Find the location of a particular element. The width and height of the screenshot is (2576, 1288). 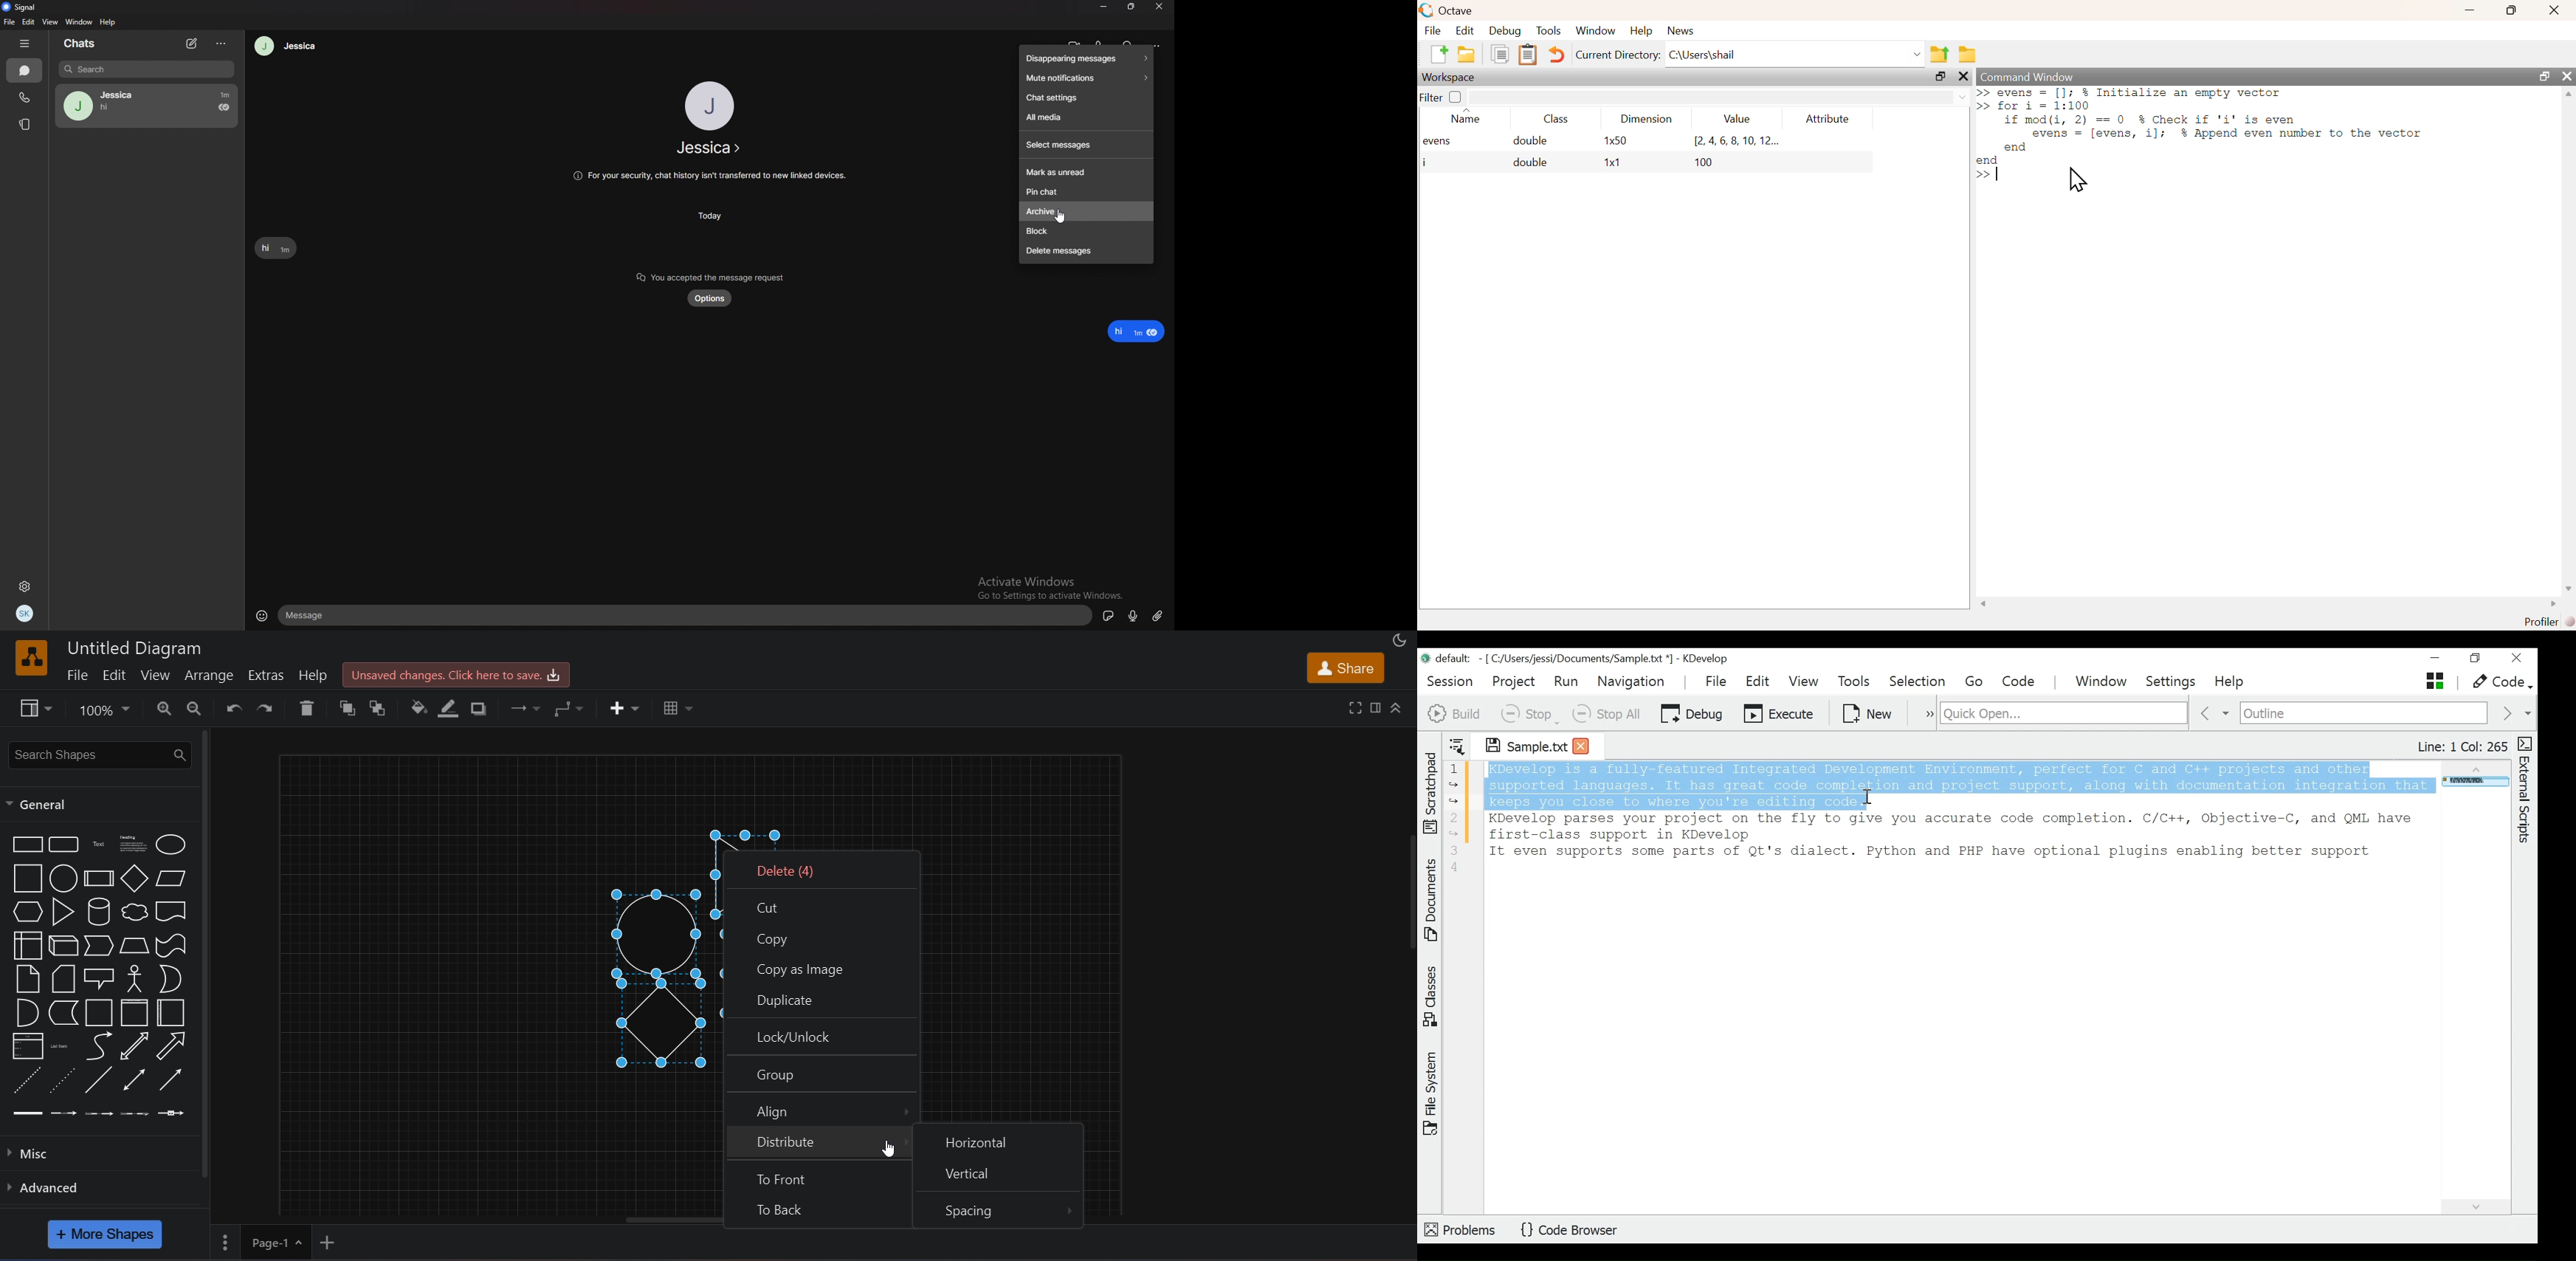

C:\Users\shail  is located at coordinates (1796, 54).